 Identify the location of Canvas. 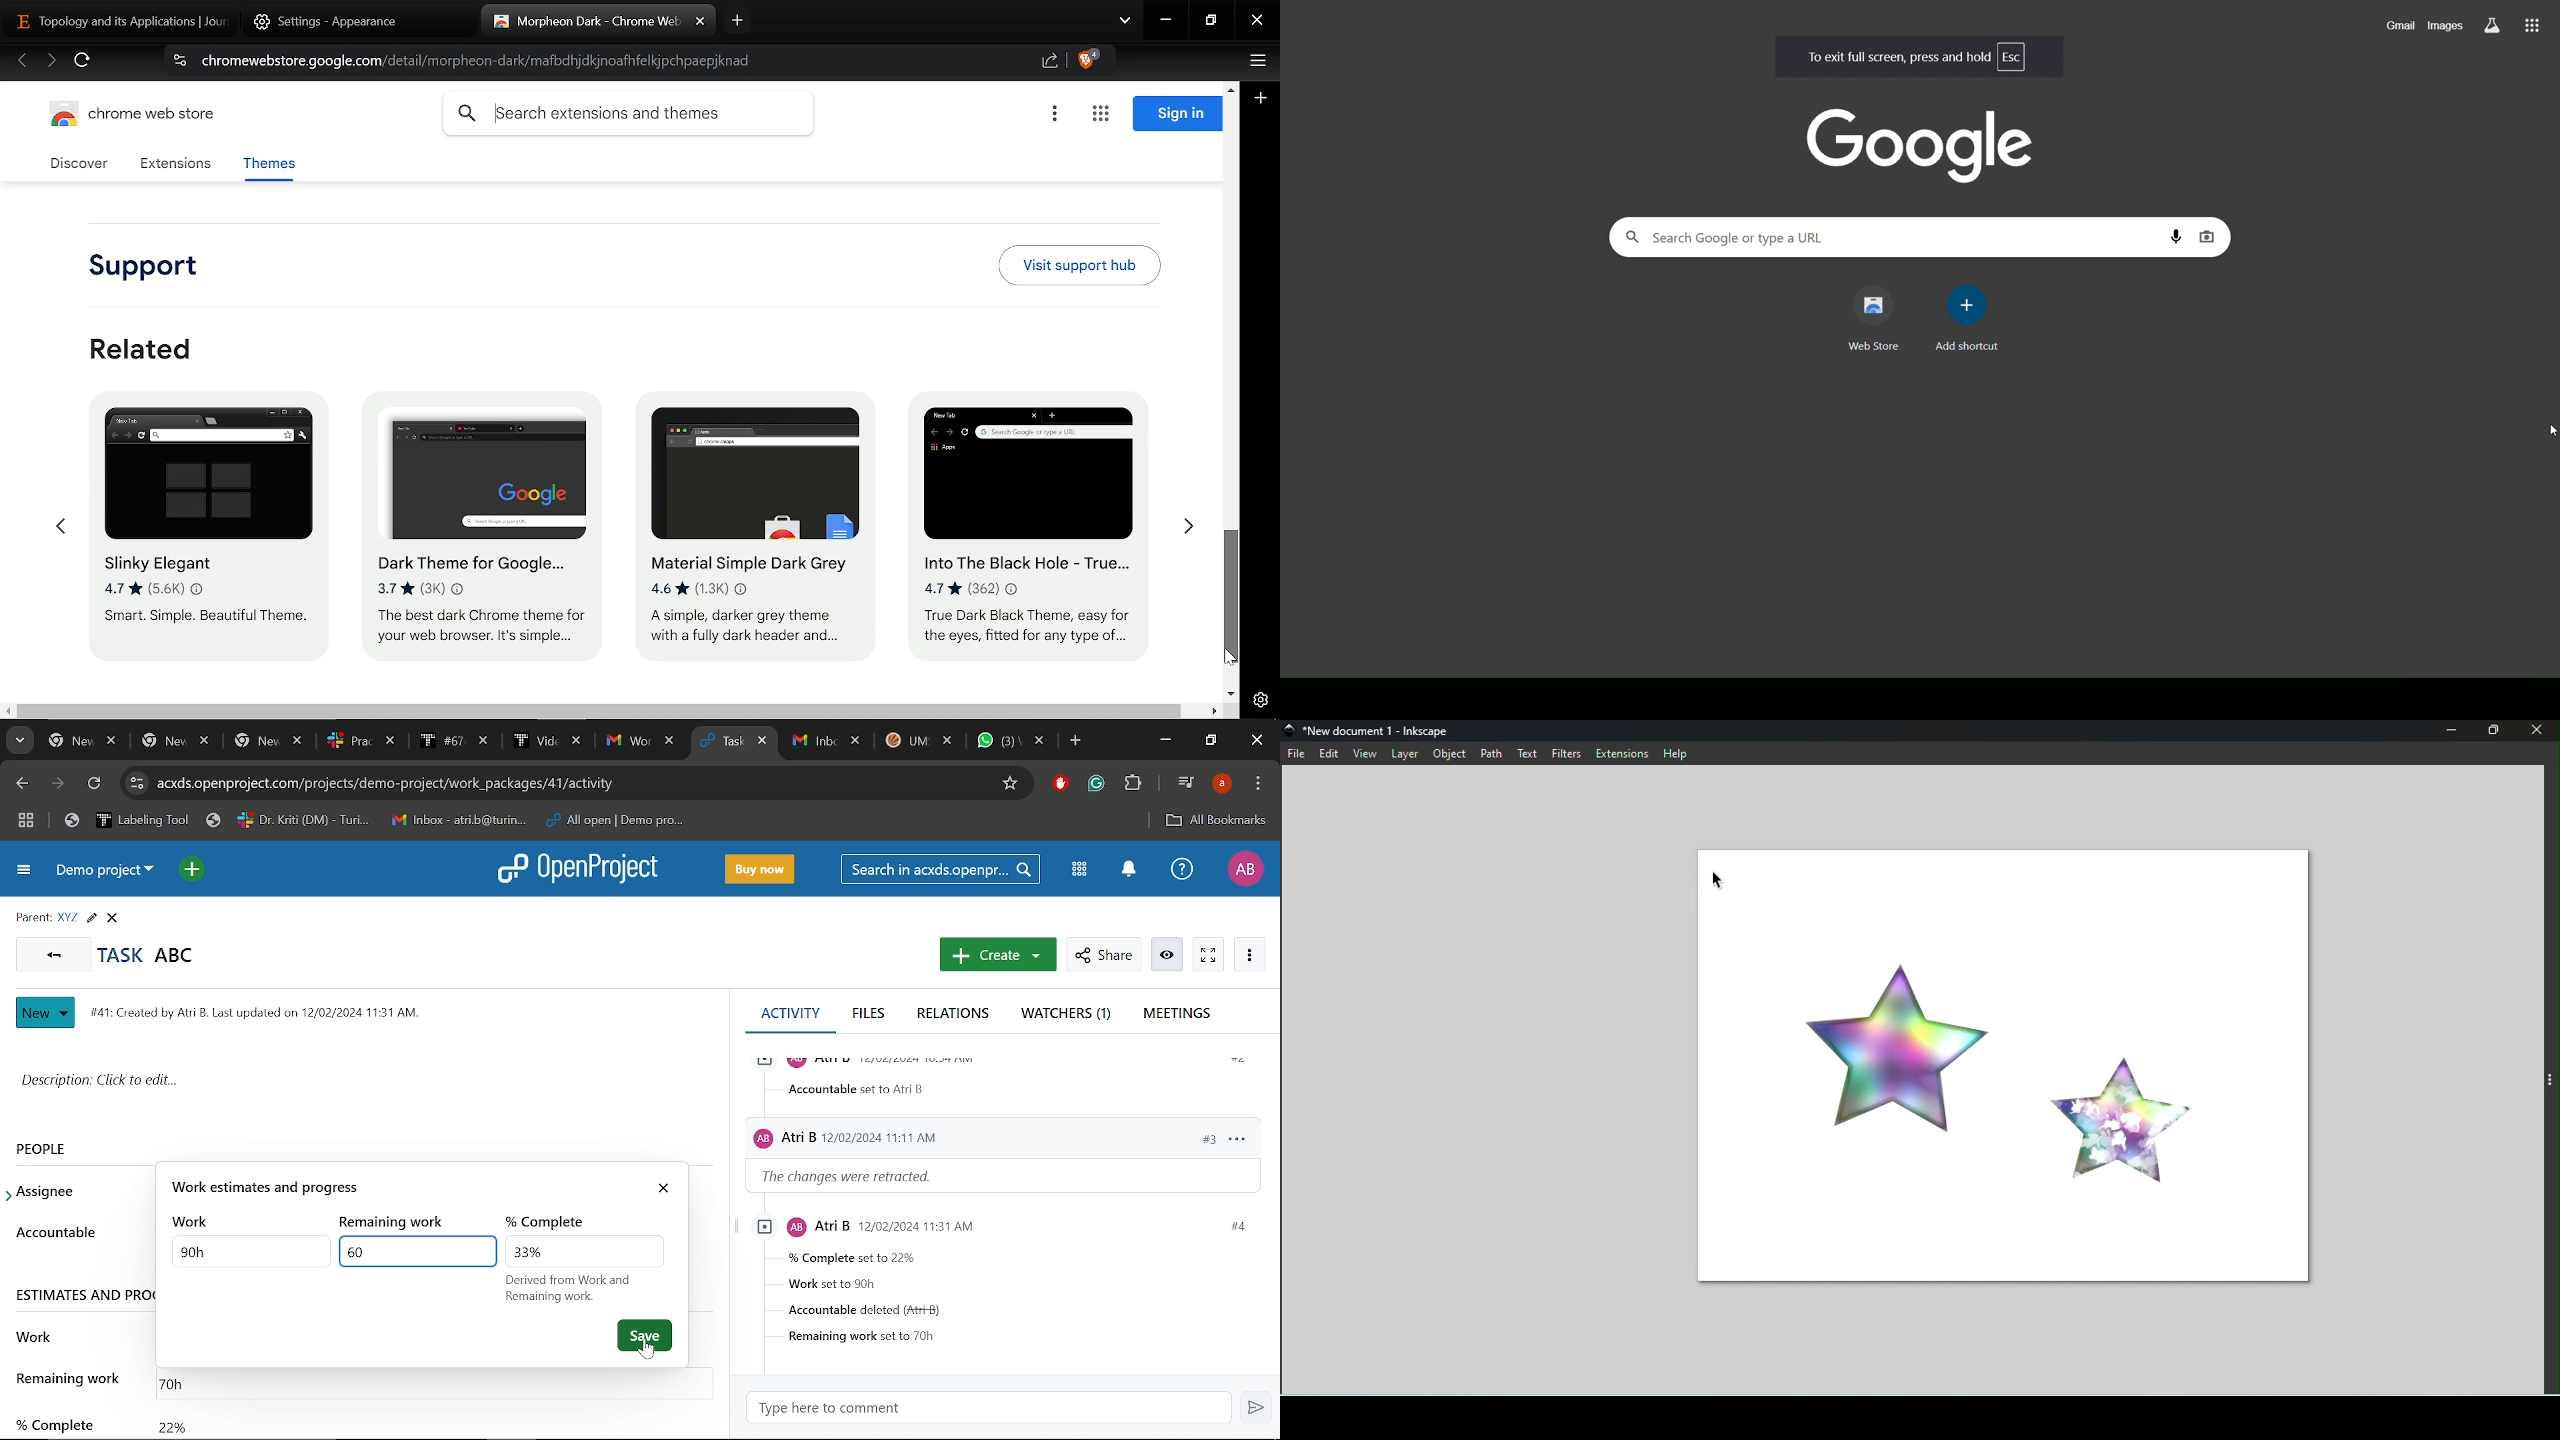
(2000, 1067).